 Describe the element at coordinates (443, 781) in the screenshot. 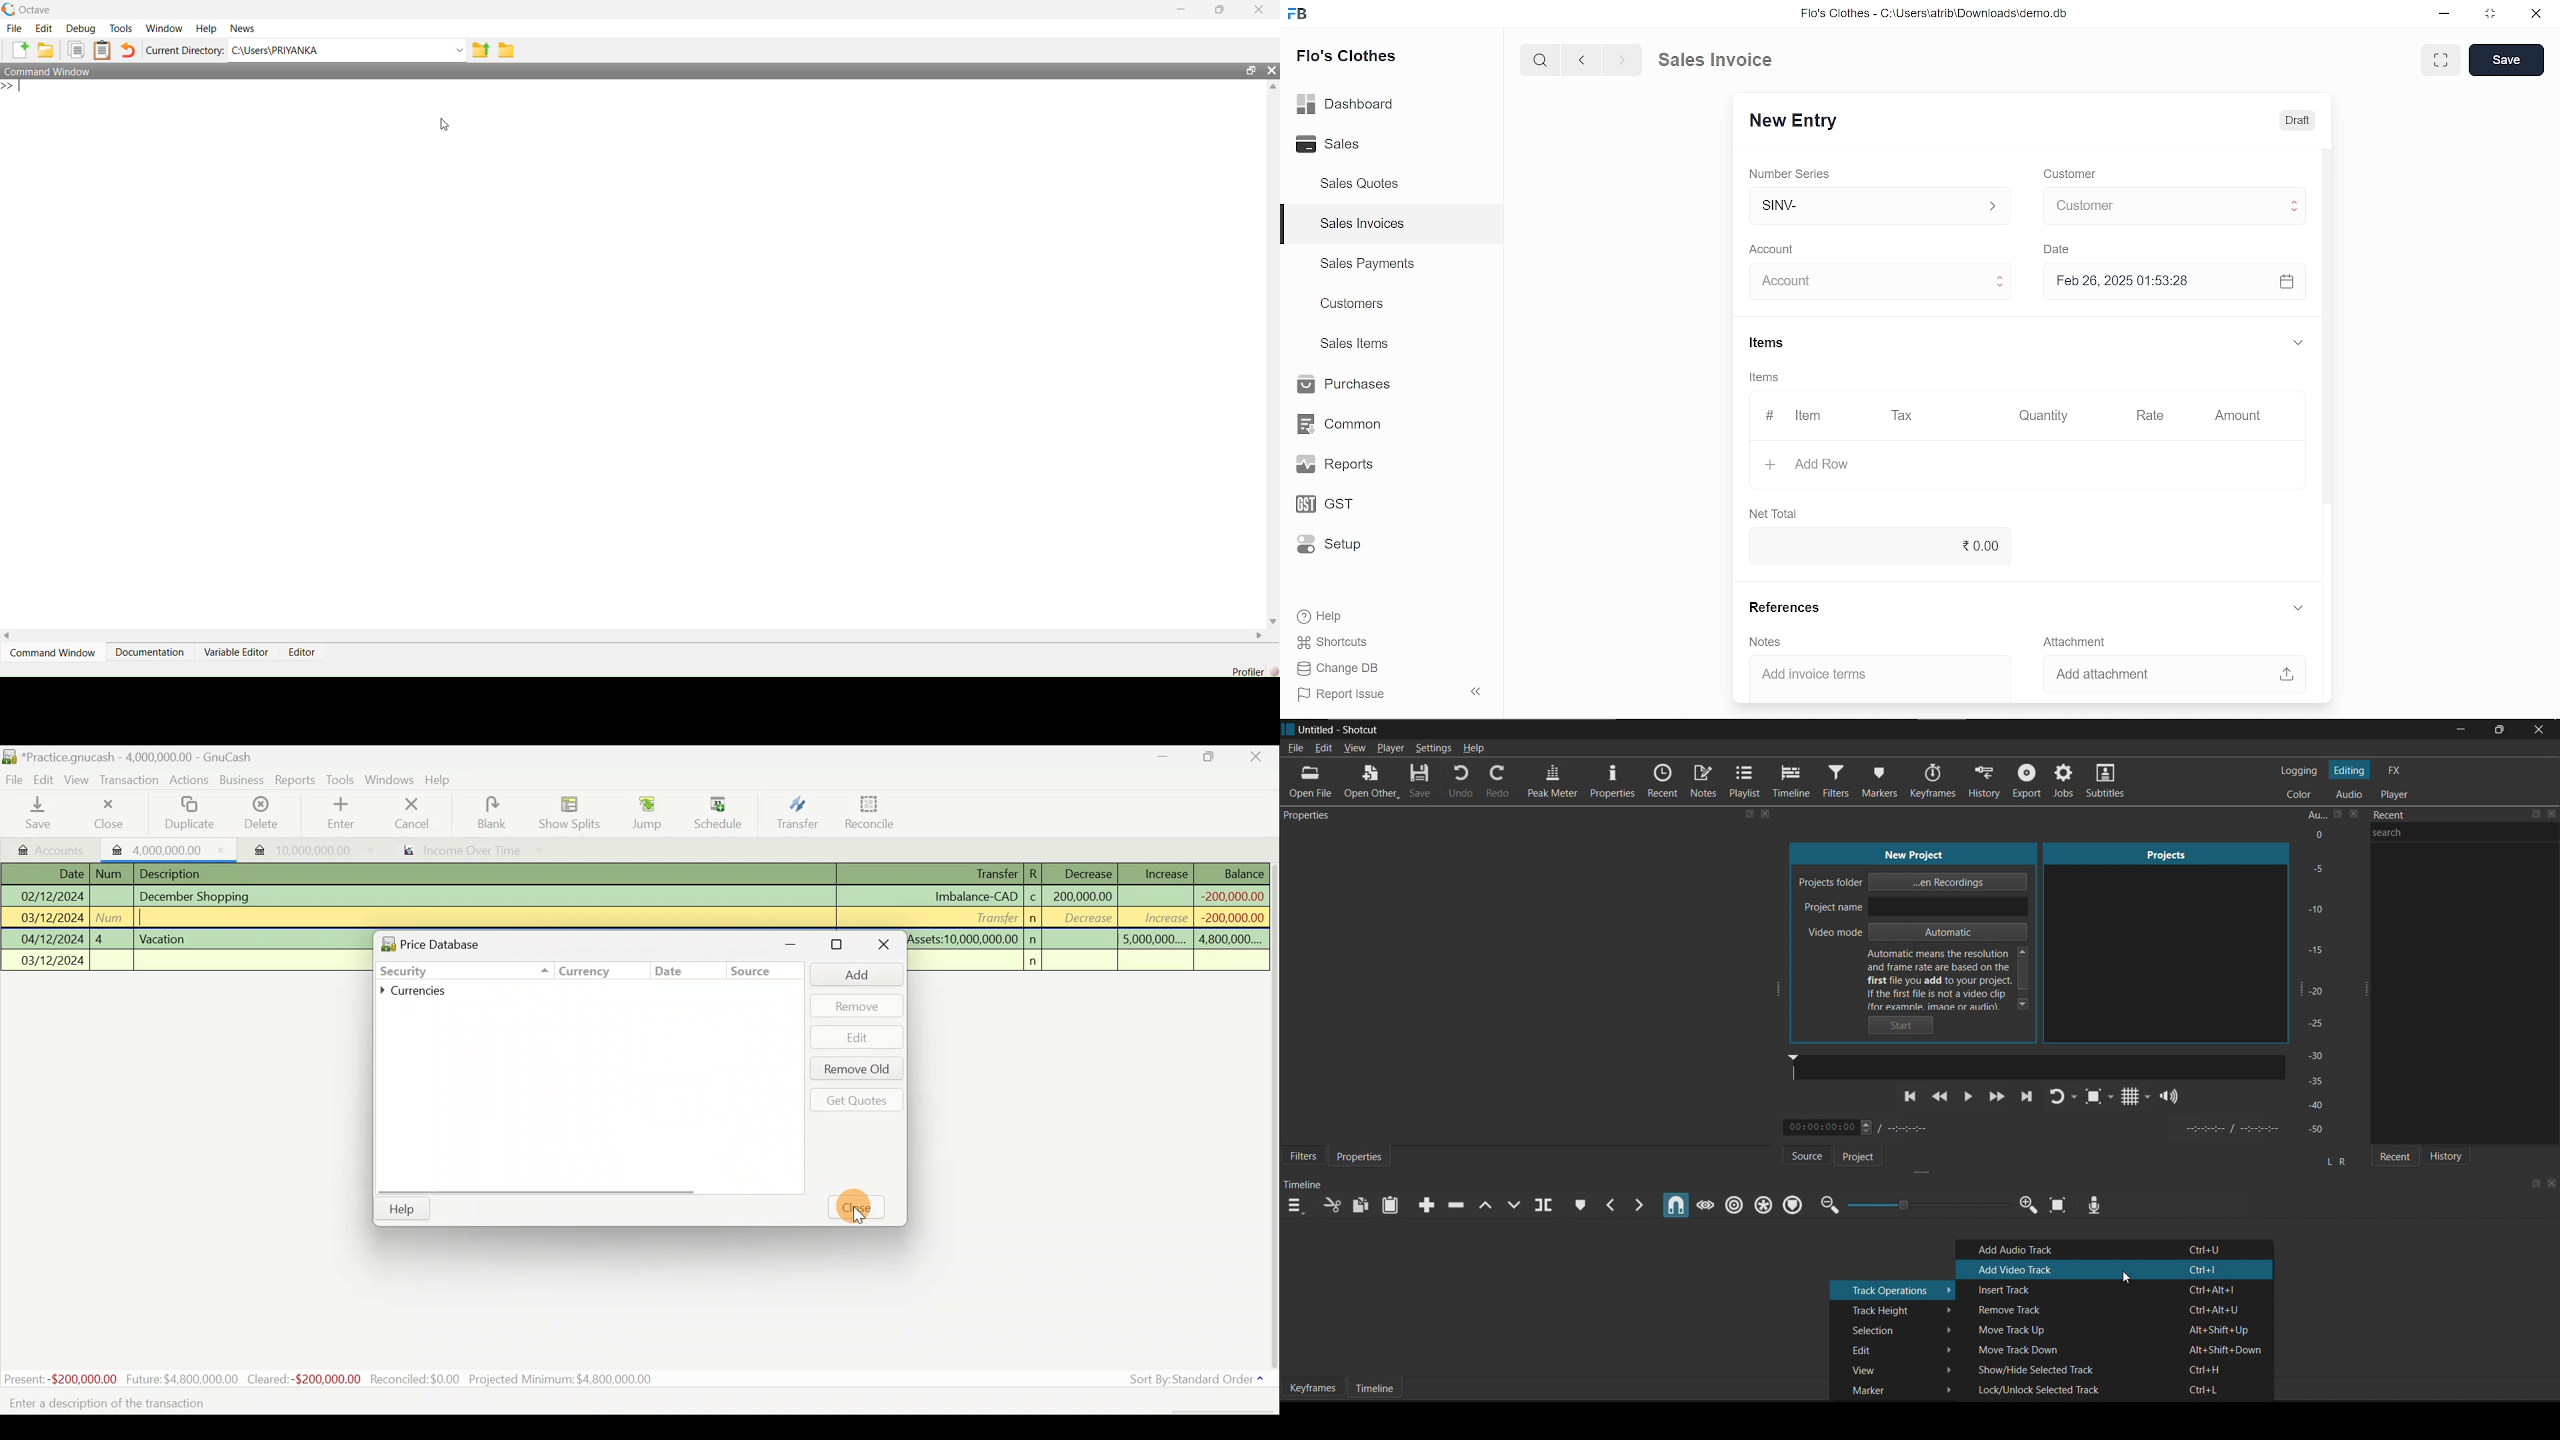

I see `Help` at that location.